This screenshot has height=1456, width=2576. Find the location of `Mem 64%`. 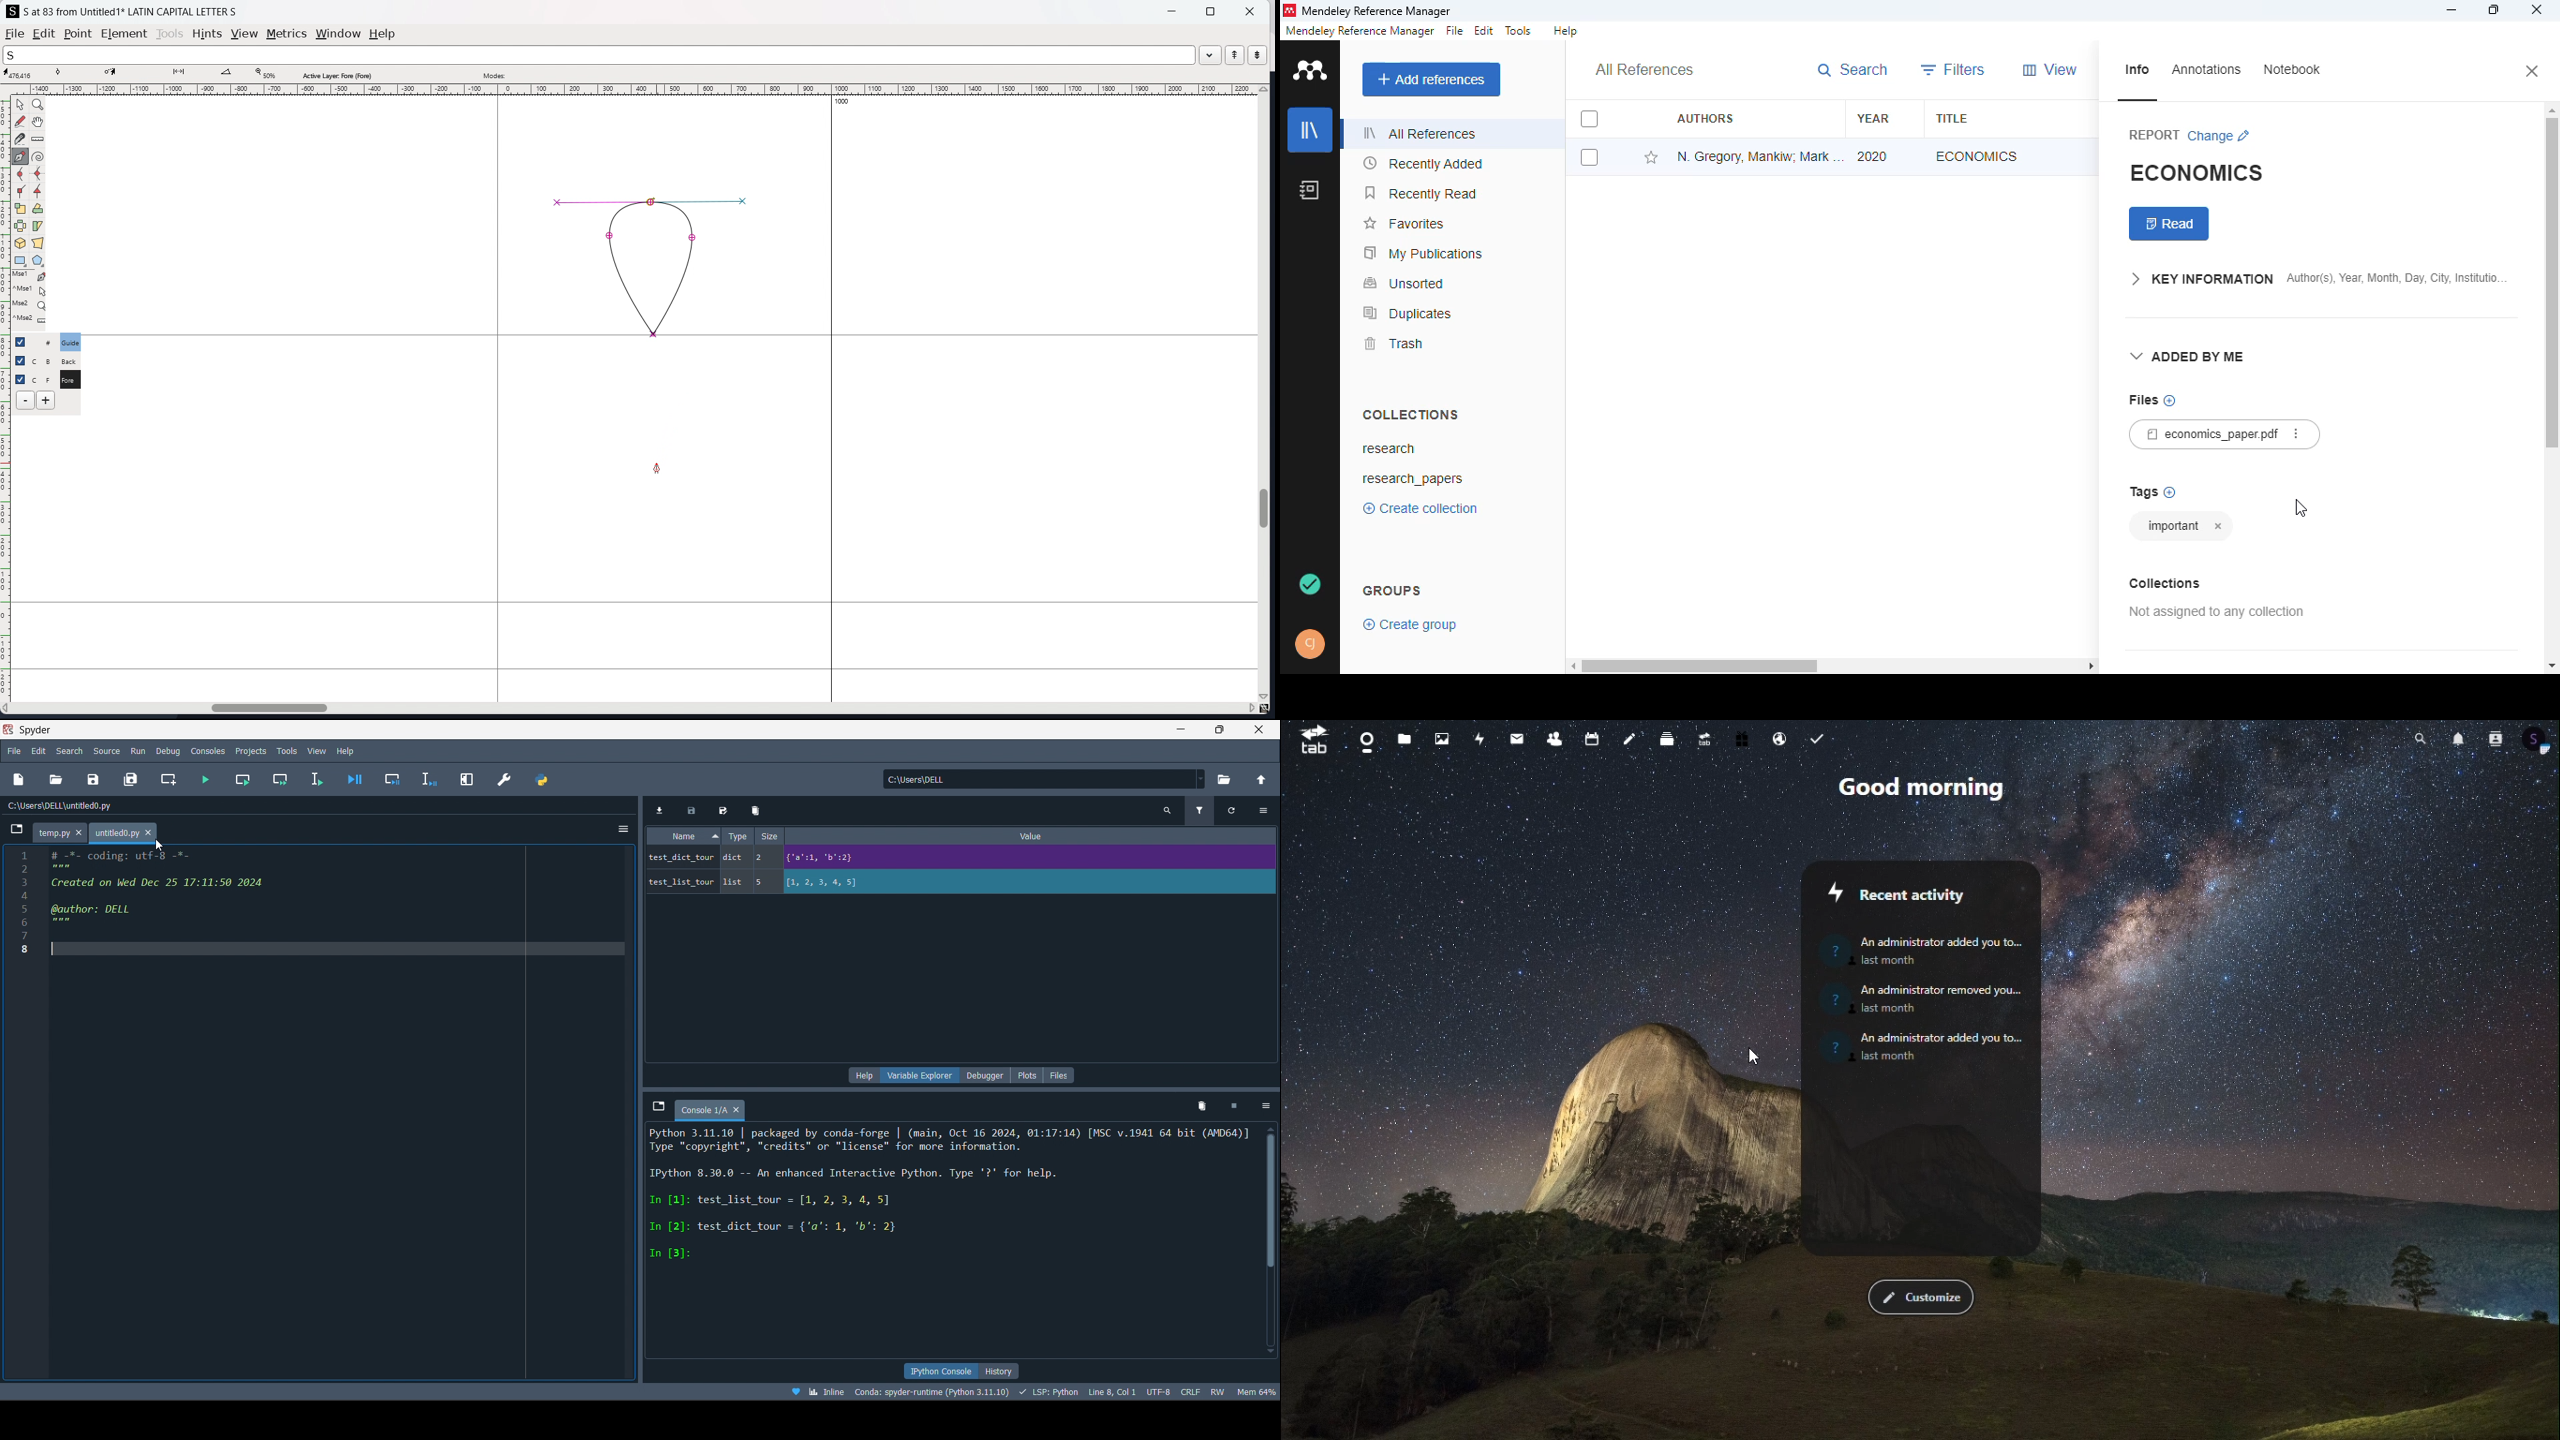

Mem 64% is located at coordinates (1255, 1392).